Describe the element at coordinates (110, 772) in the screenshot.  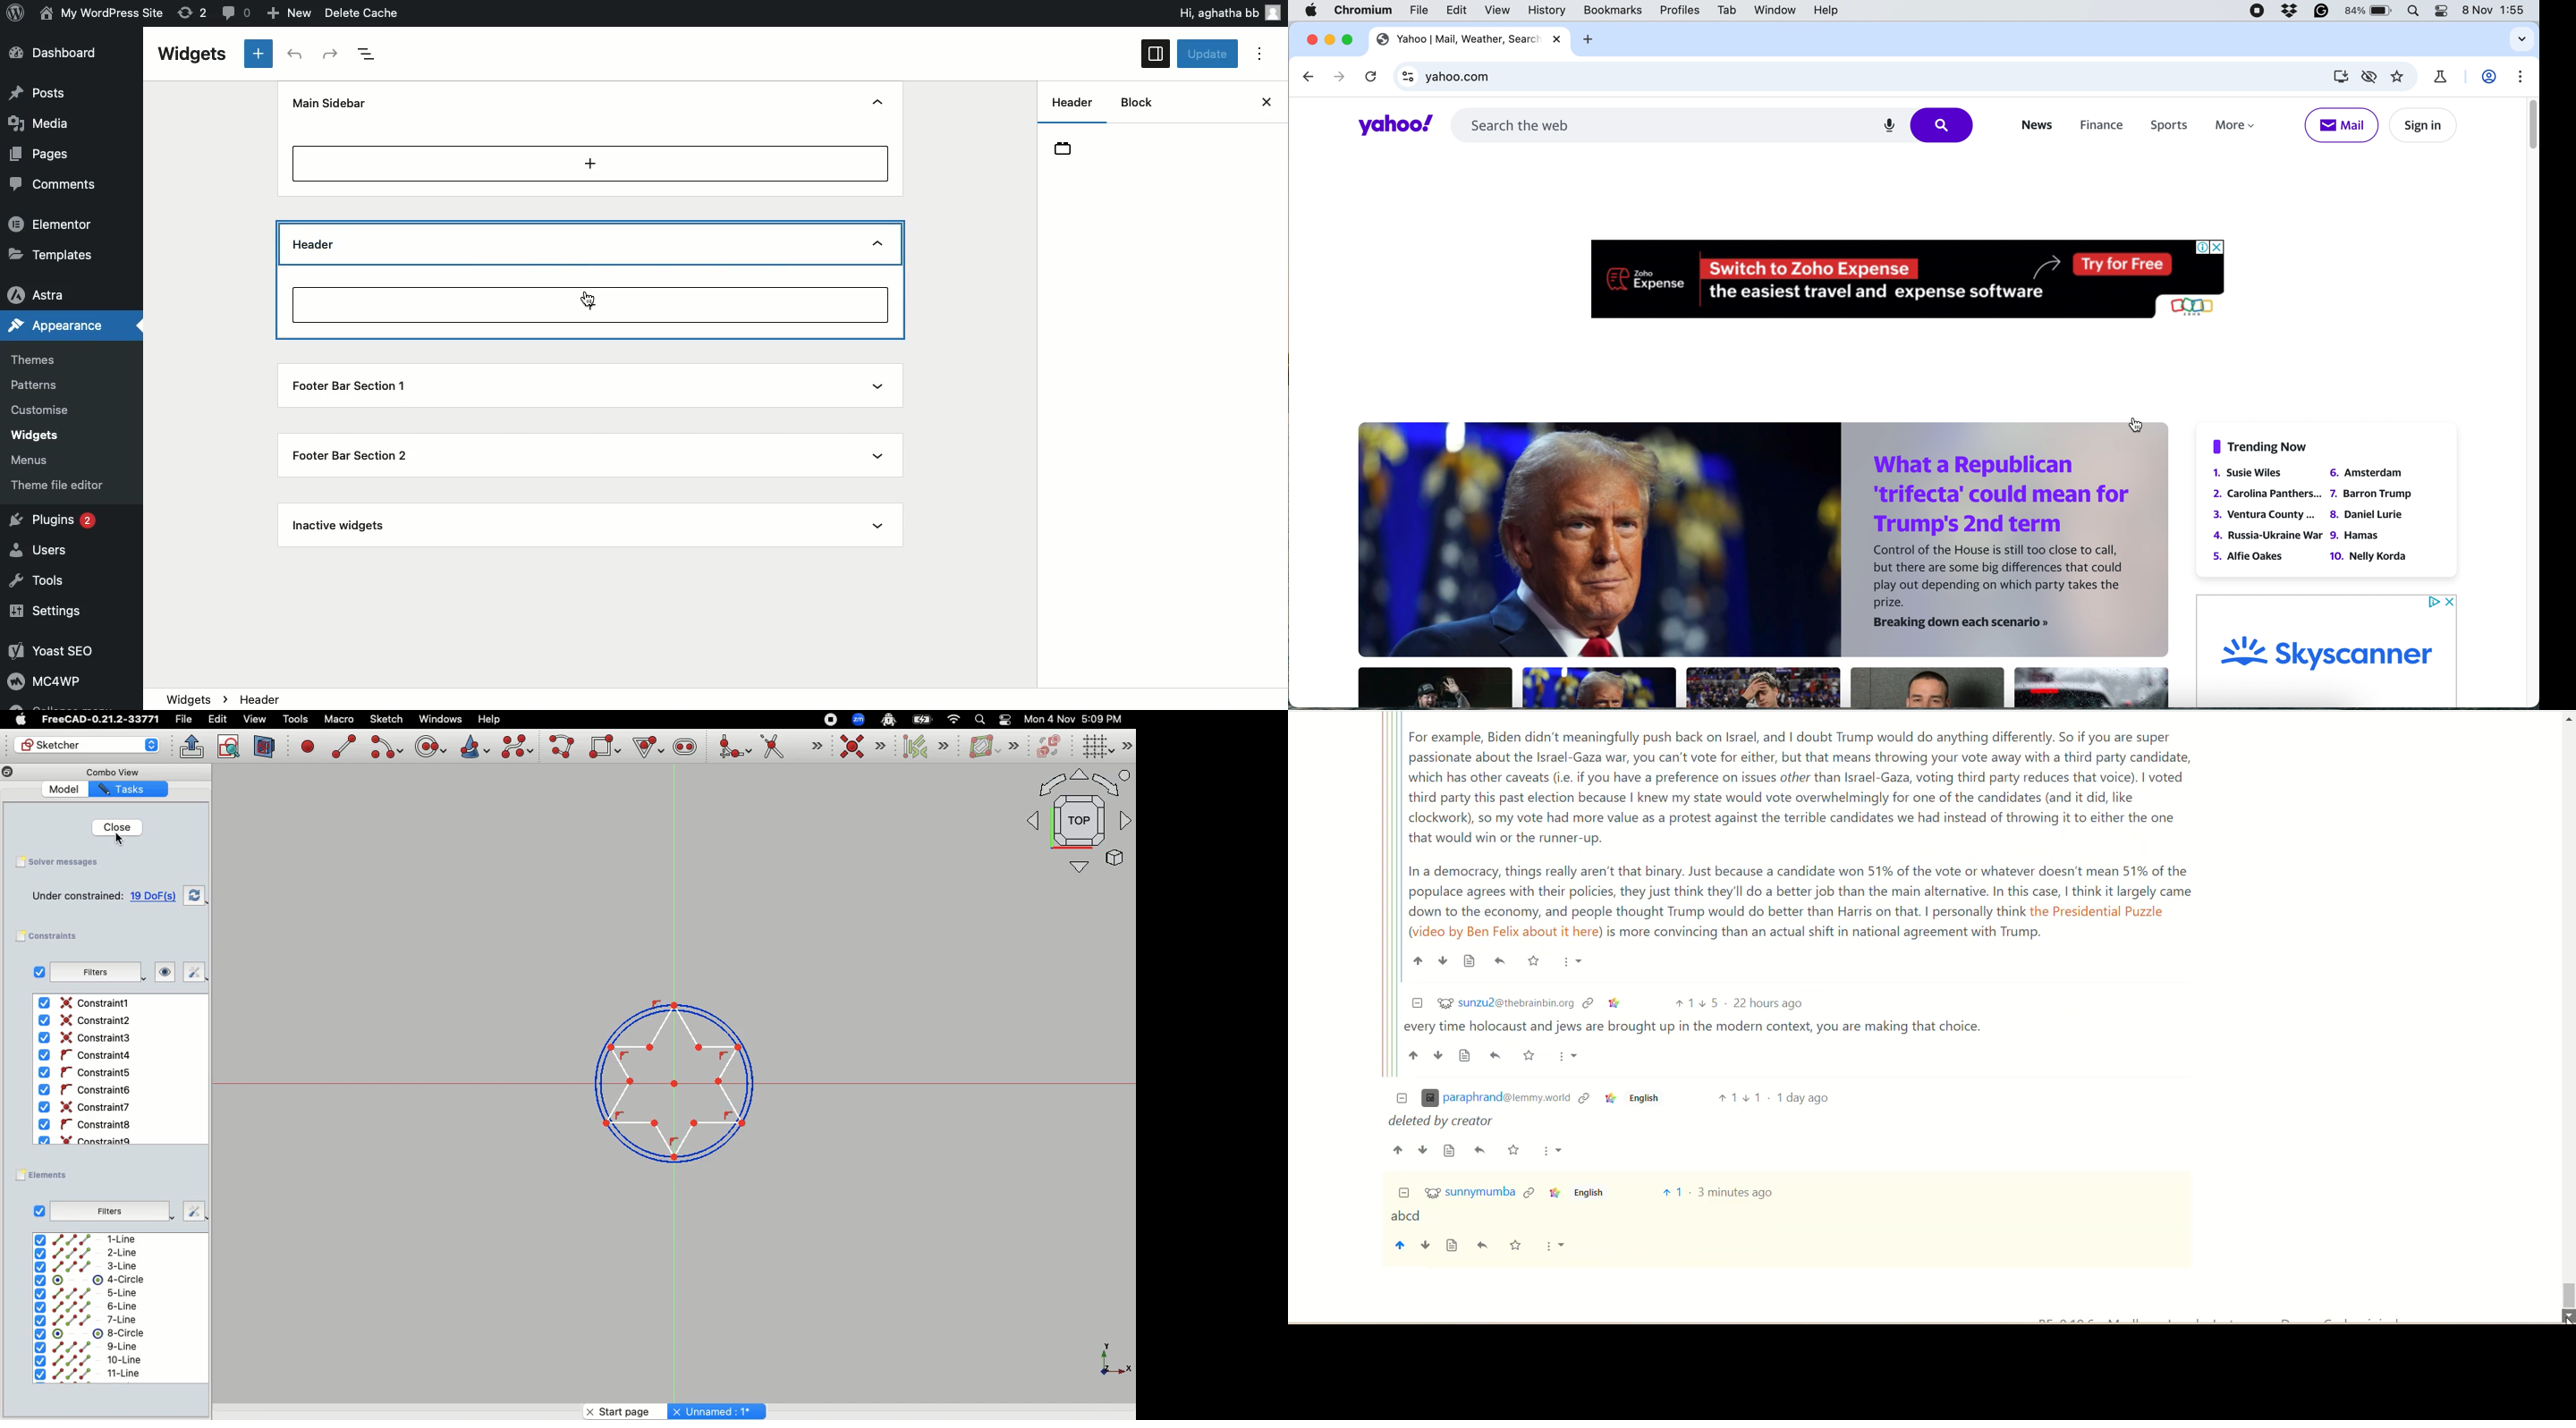
I see `Combo View` at that location.